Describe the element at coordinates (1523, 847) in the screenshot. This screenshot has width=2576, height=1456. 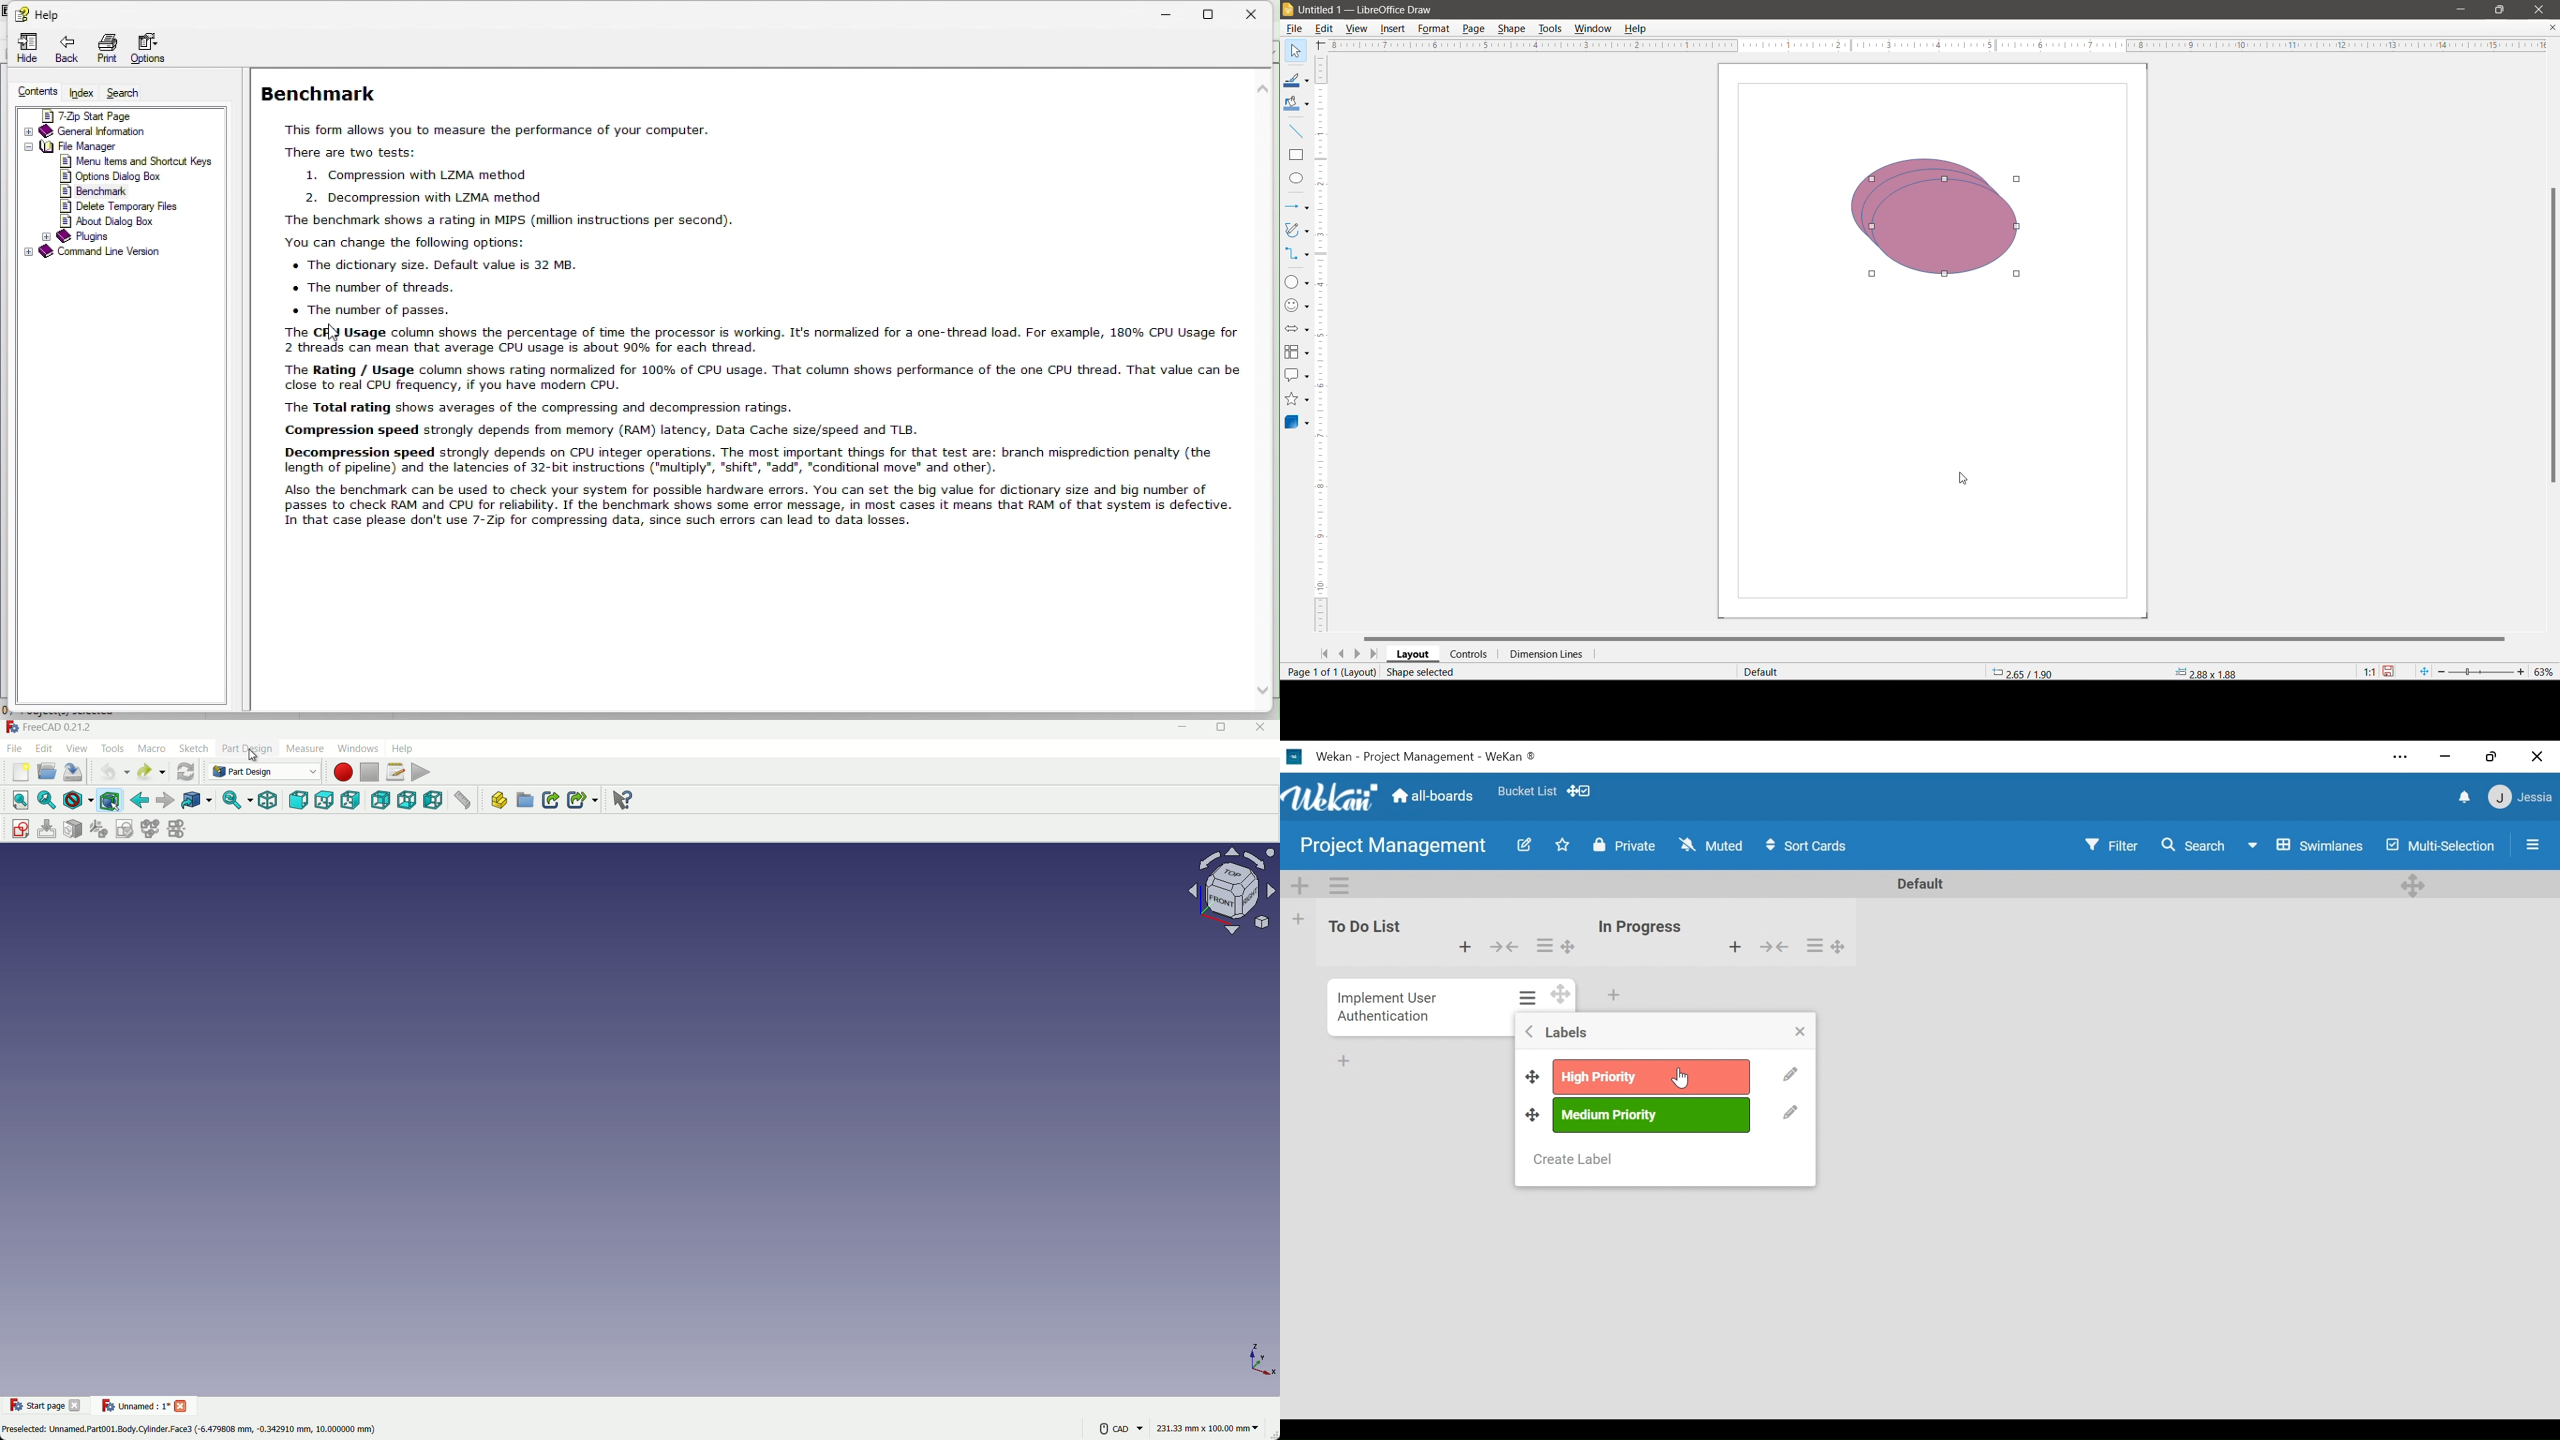
I see `edit` at that location.